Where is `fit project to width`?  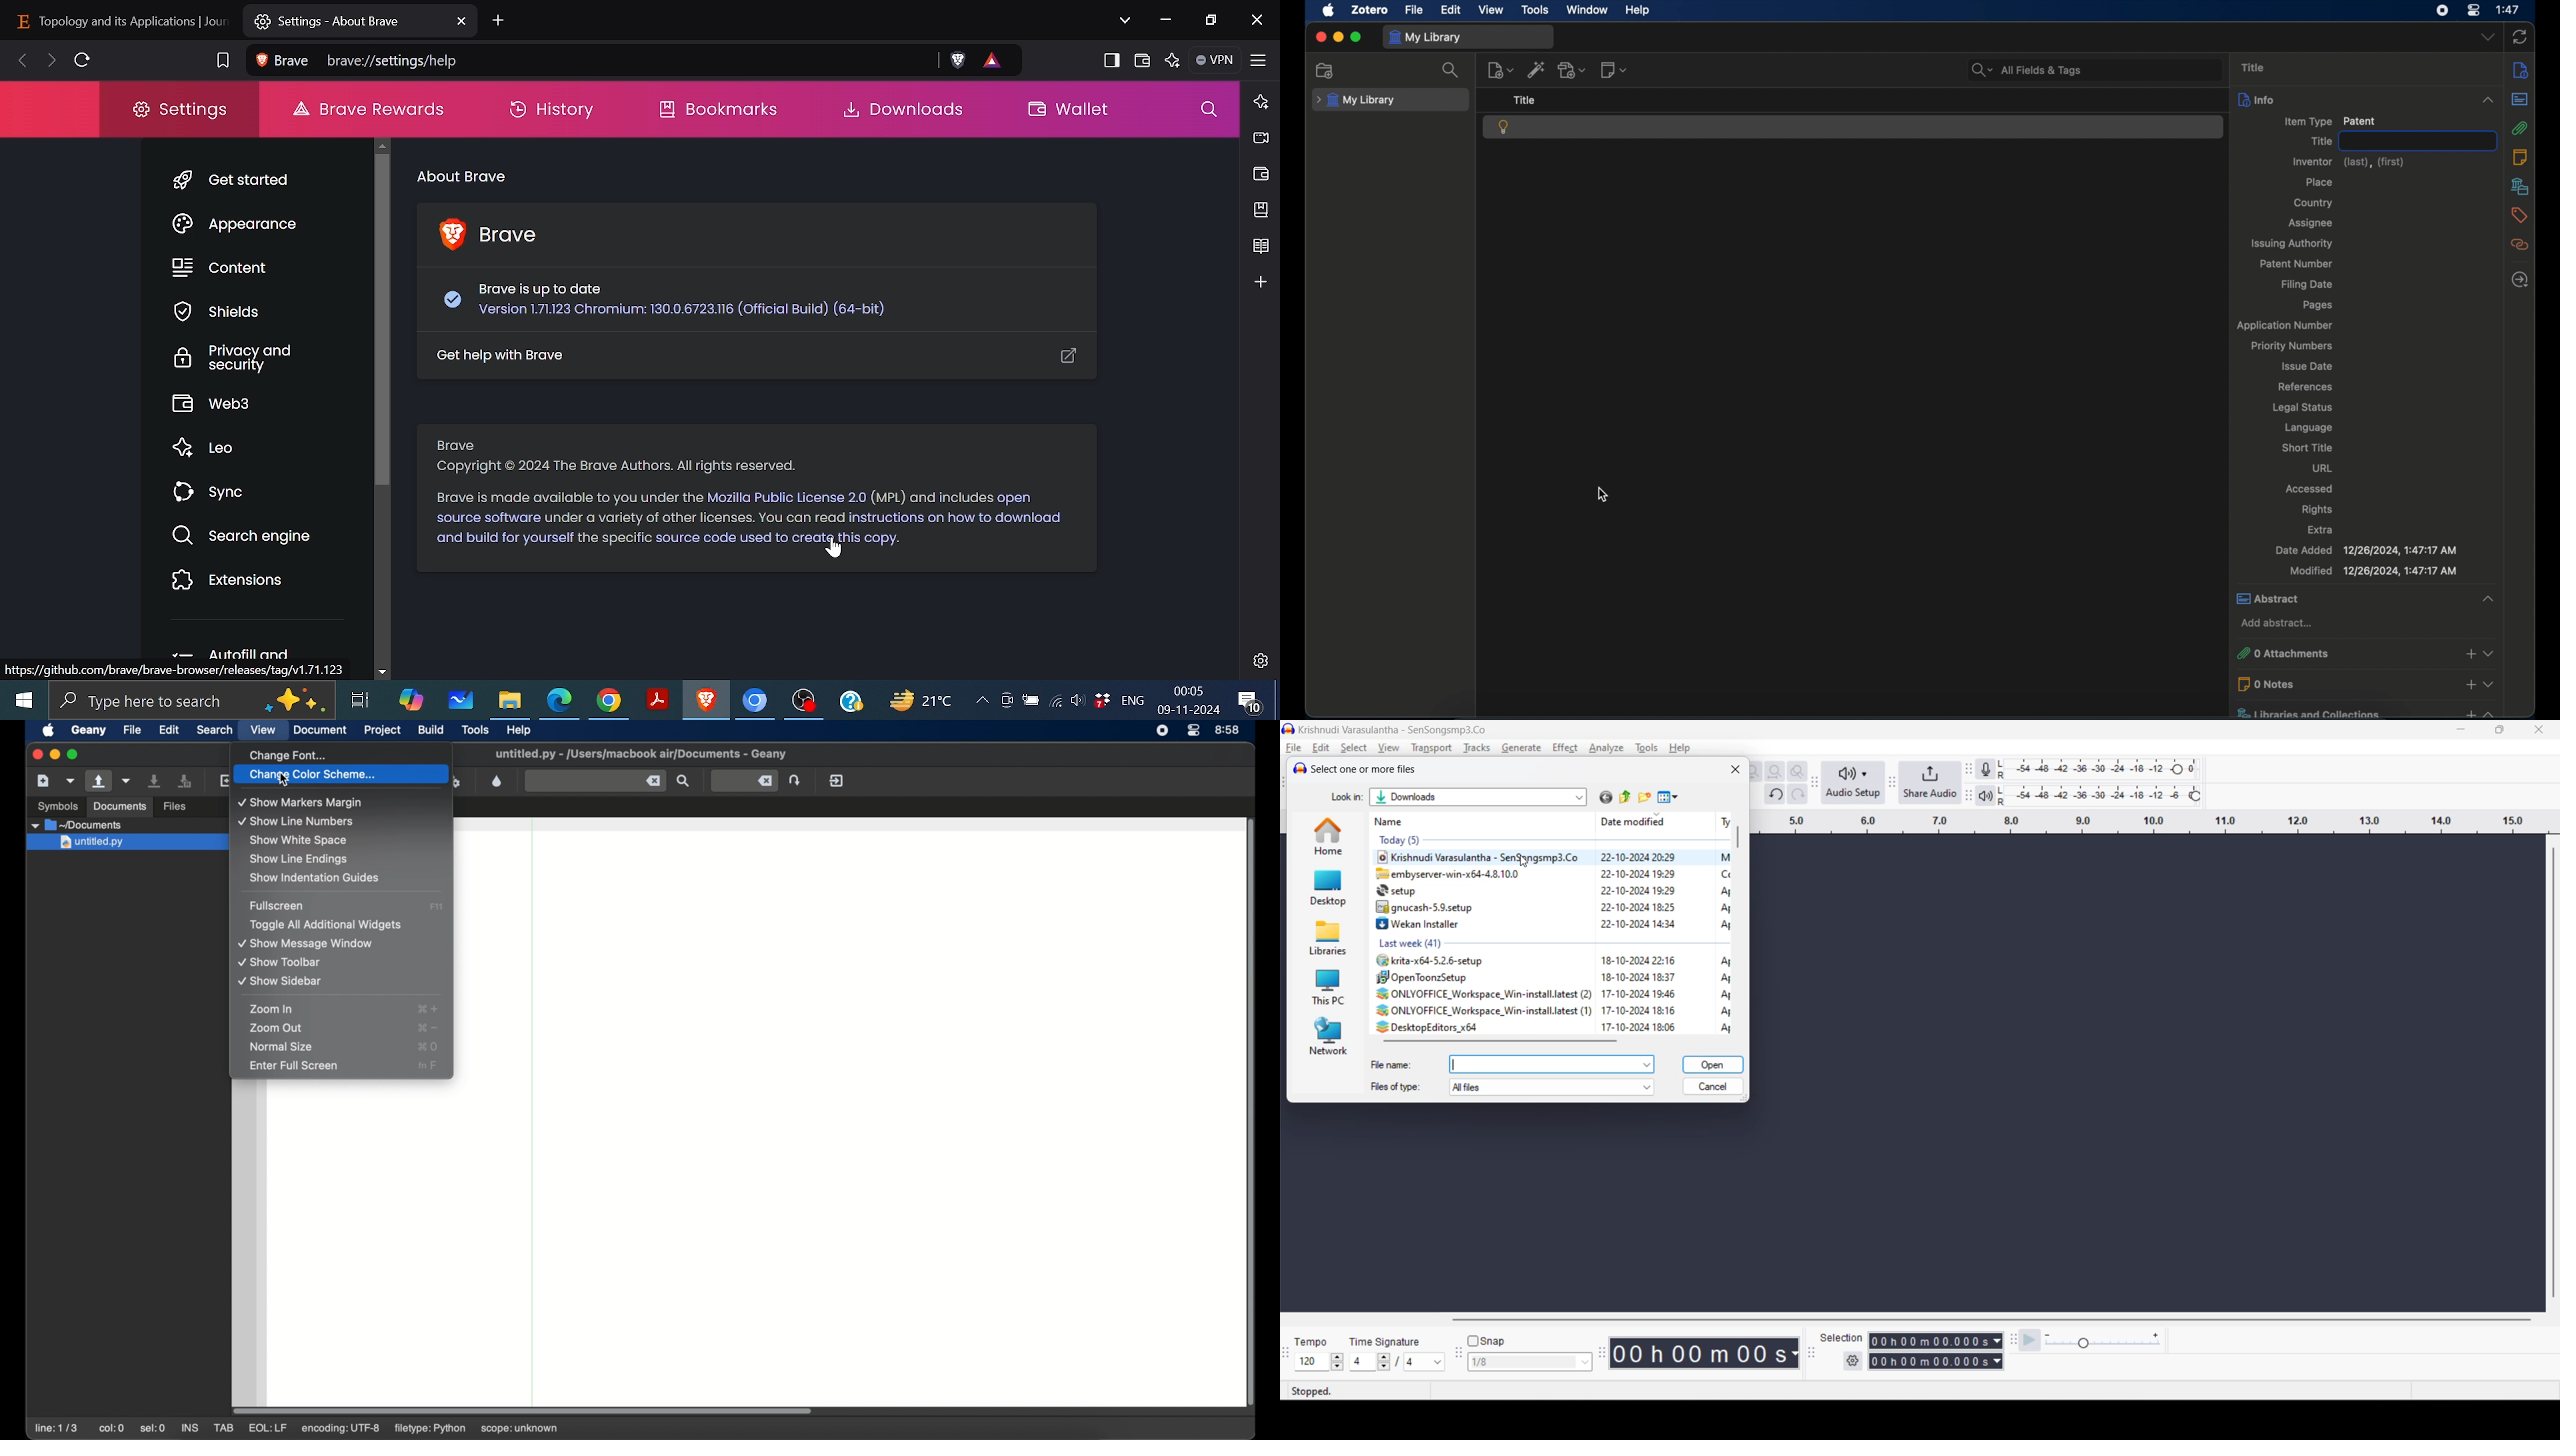
fit project to width is located at coordinates (1777, 773).